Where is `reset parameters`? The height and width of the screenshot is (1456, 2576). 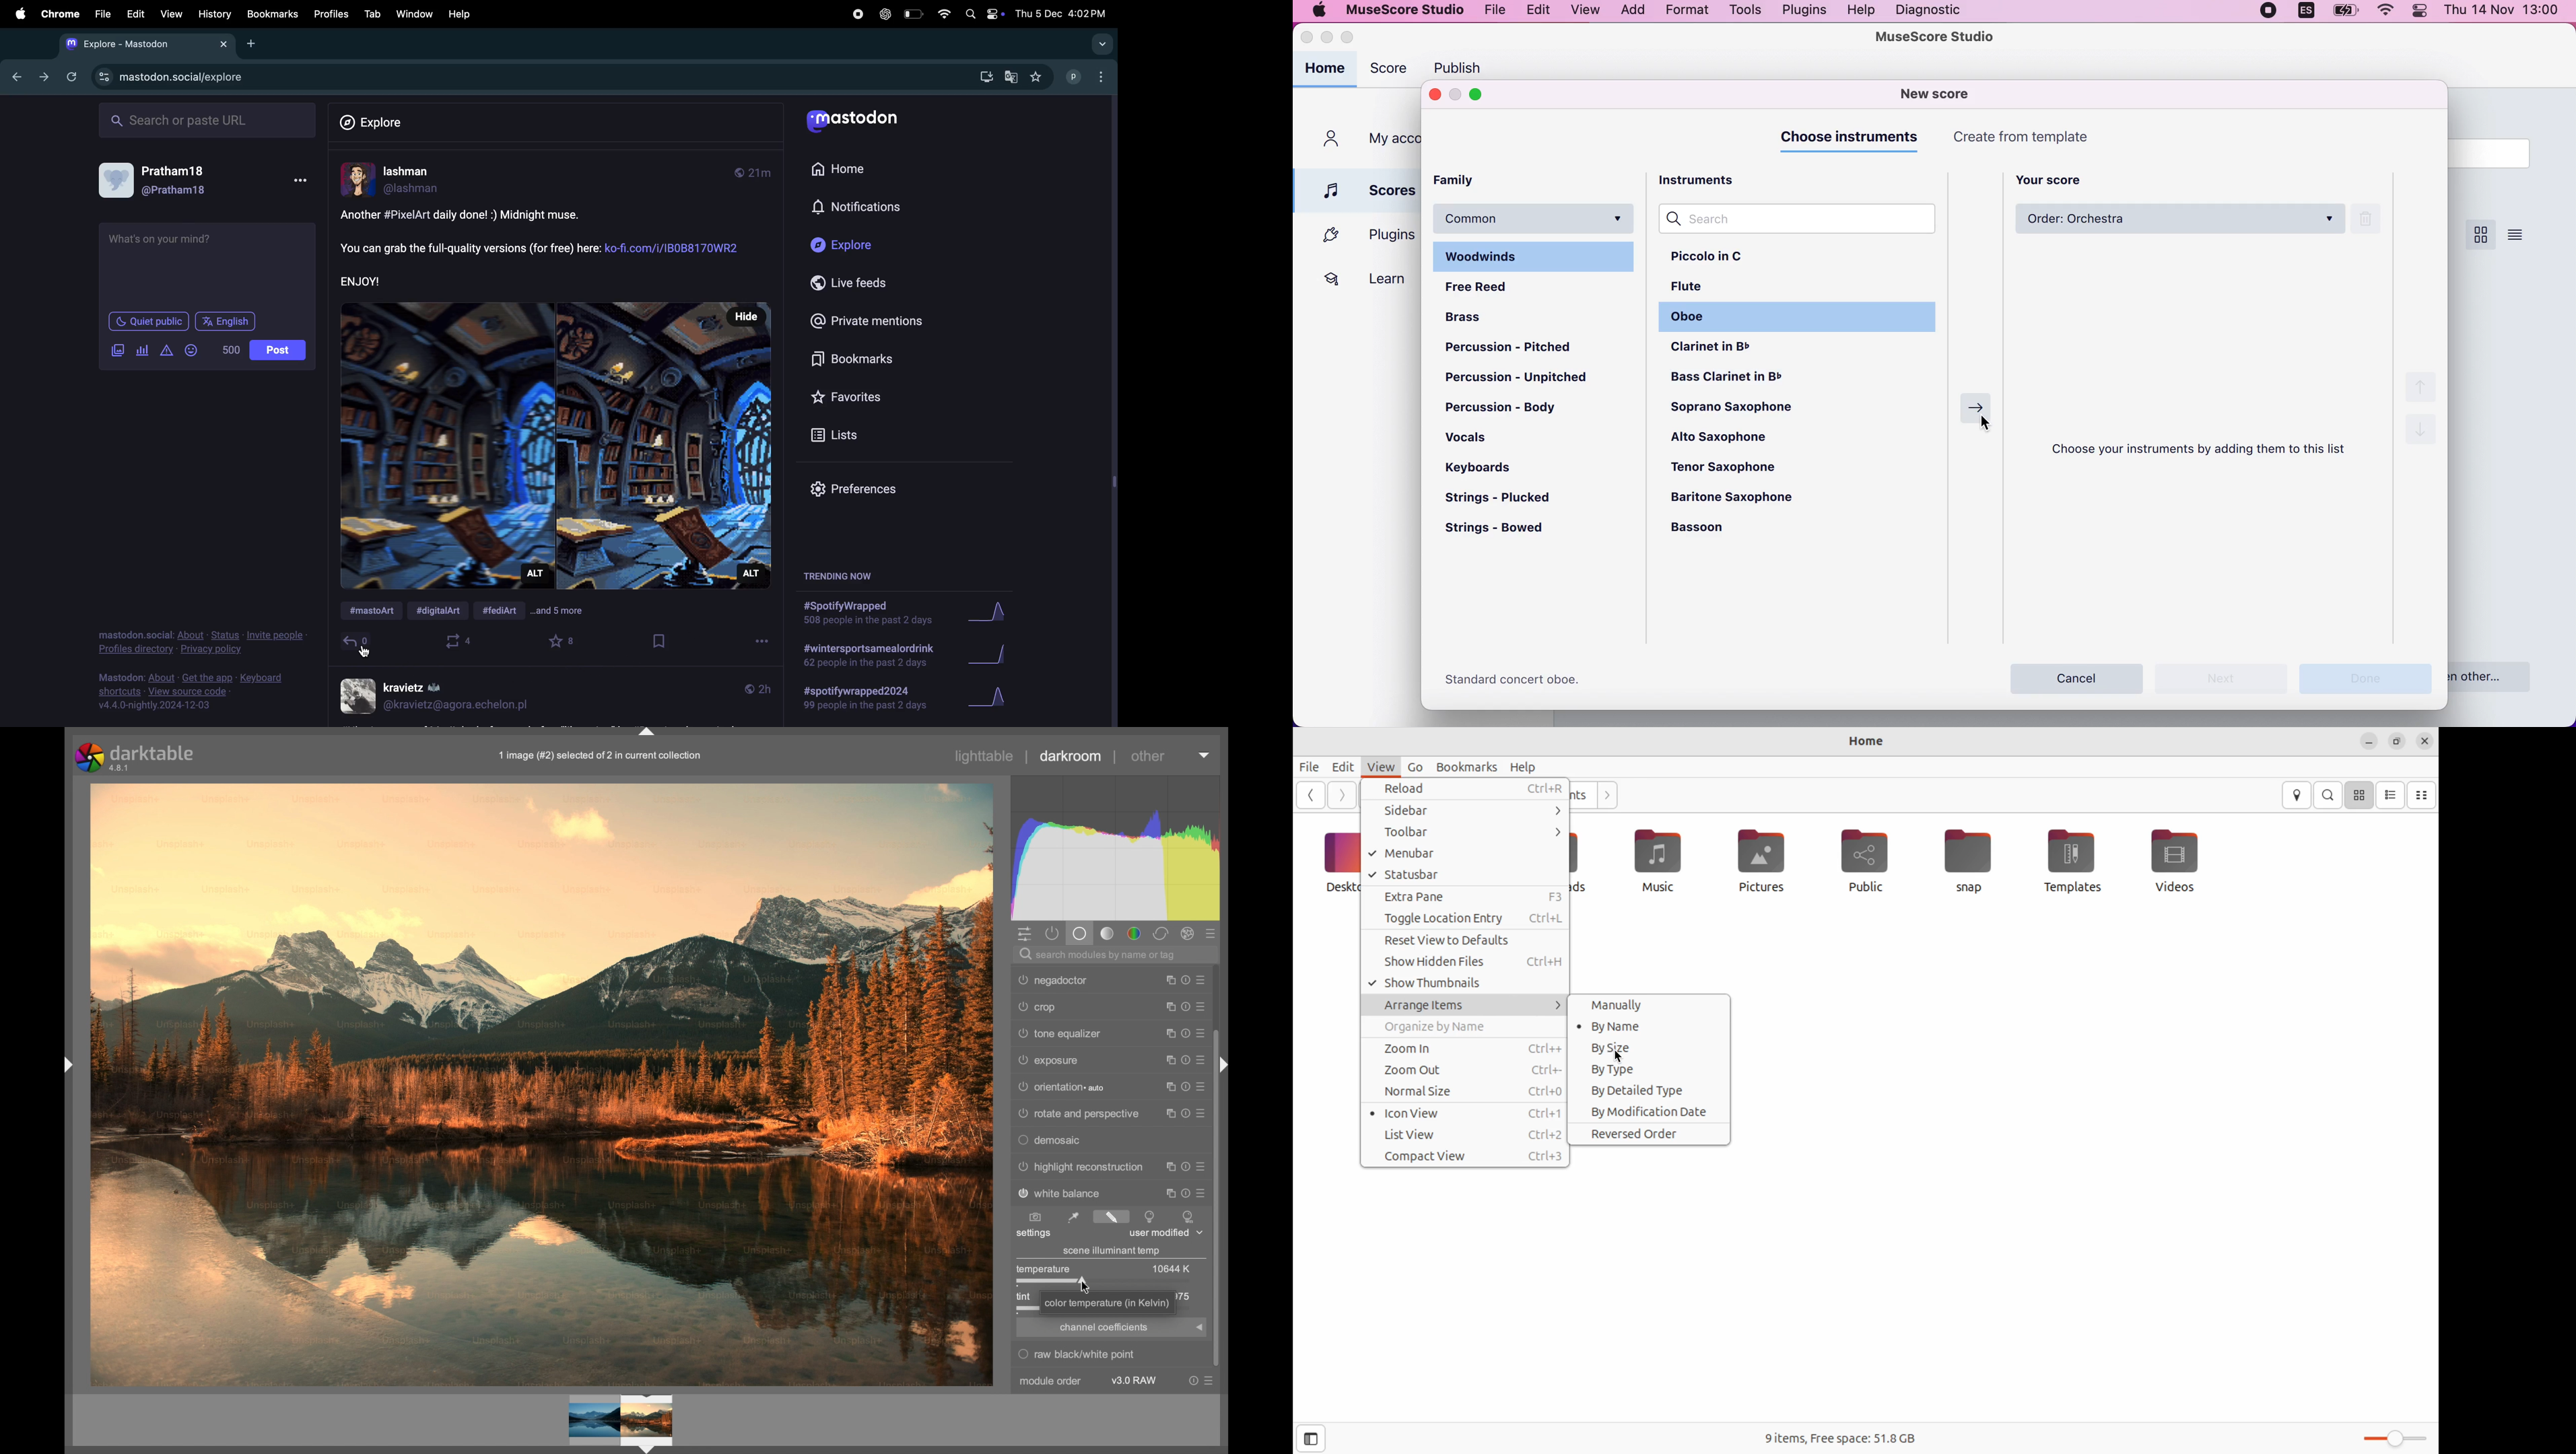 reset parameters is located at coordinates (1184, 1137).